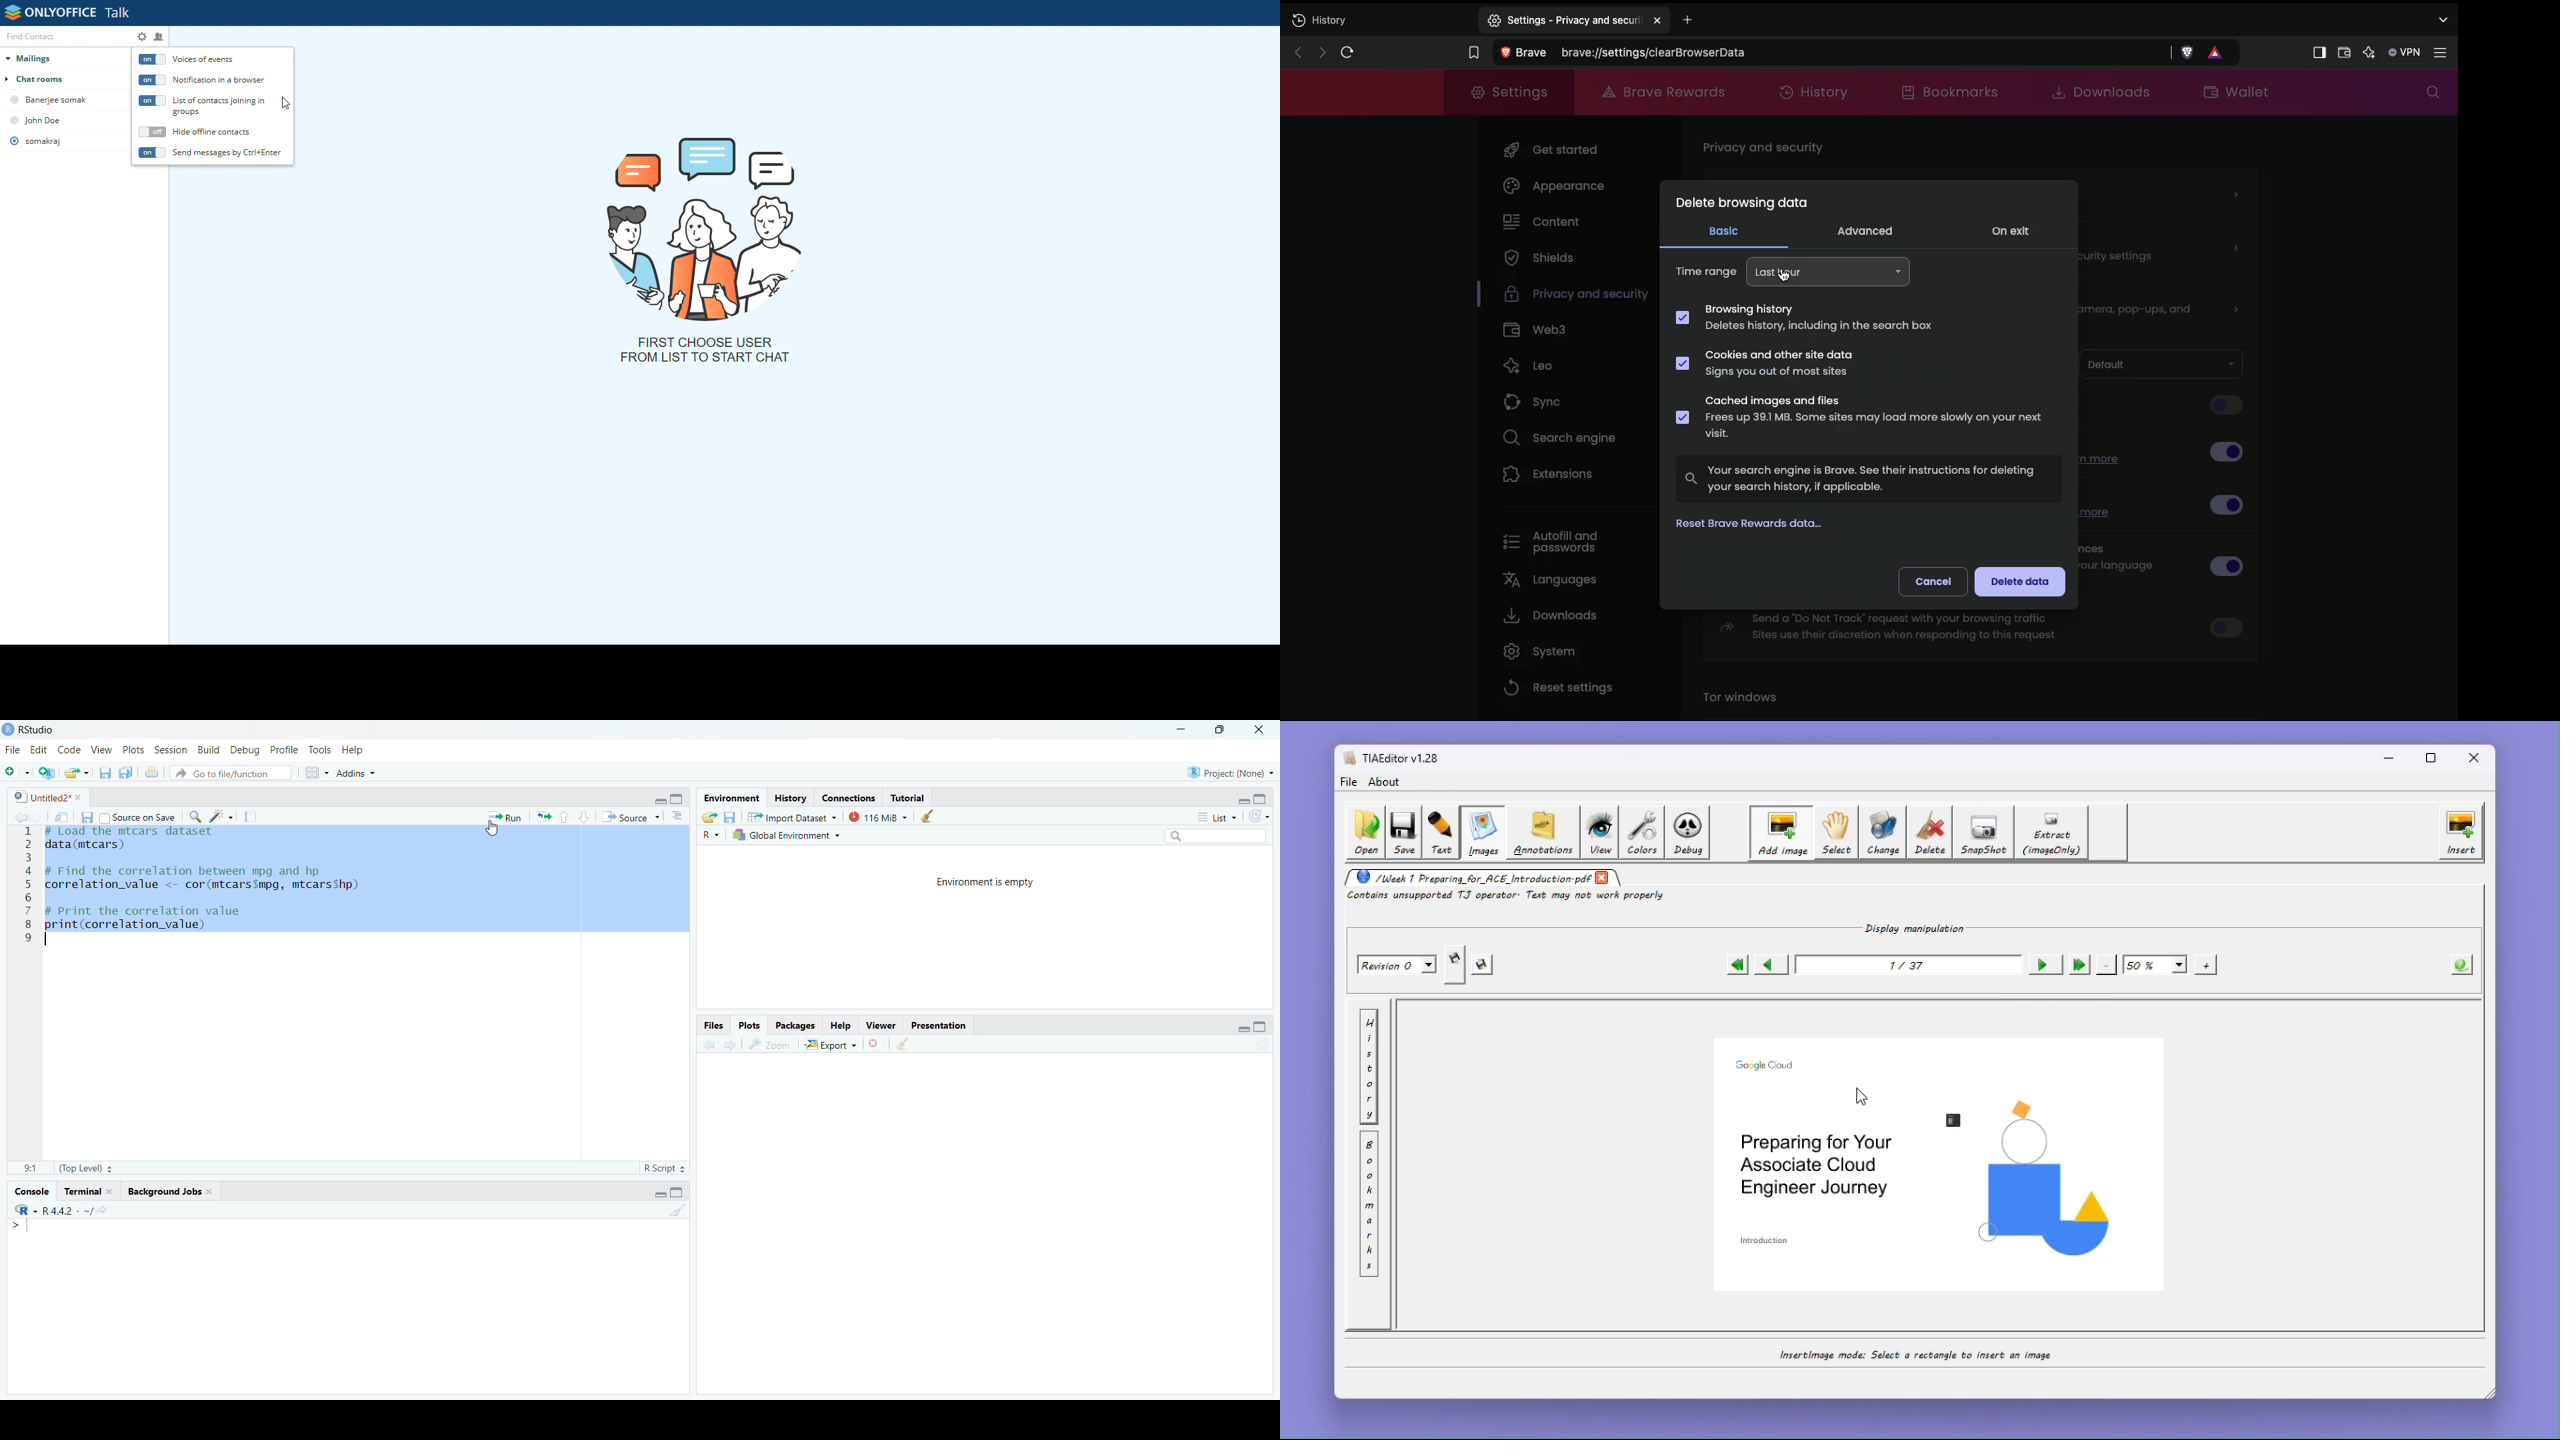 This screenshot has height=1456, width=2576. Describe the element at coordinates (151, 772) in the screenshot. I see `Print the current file` at that location.